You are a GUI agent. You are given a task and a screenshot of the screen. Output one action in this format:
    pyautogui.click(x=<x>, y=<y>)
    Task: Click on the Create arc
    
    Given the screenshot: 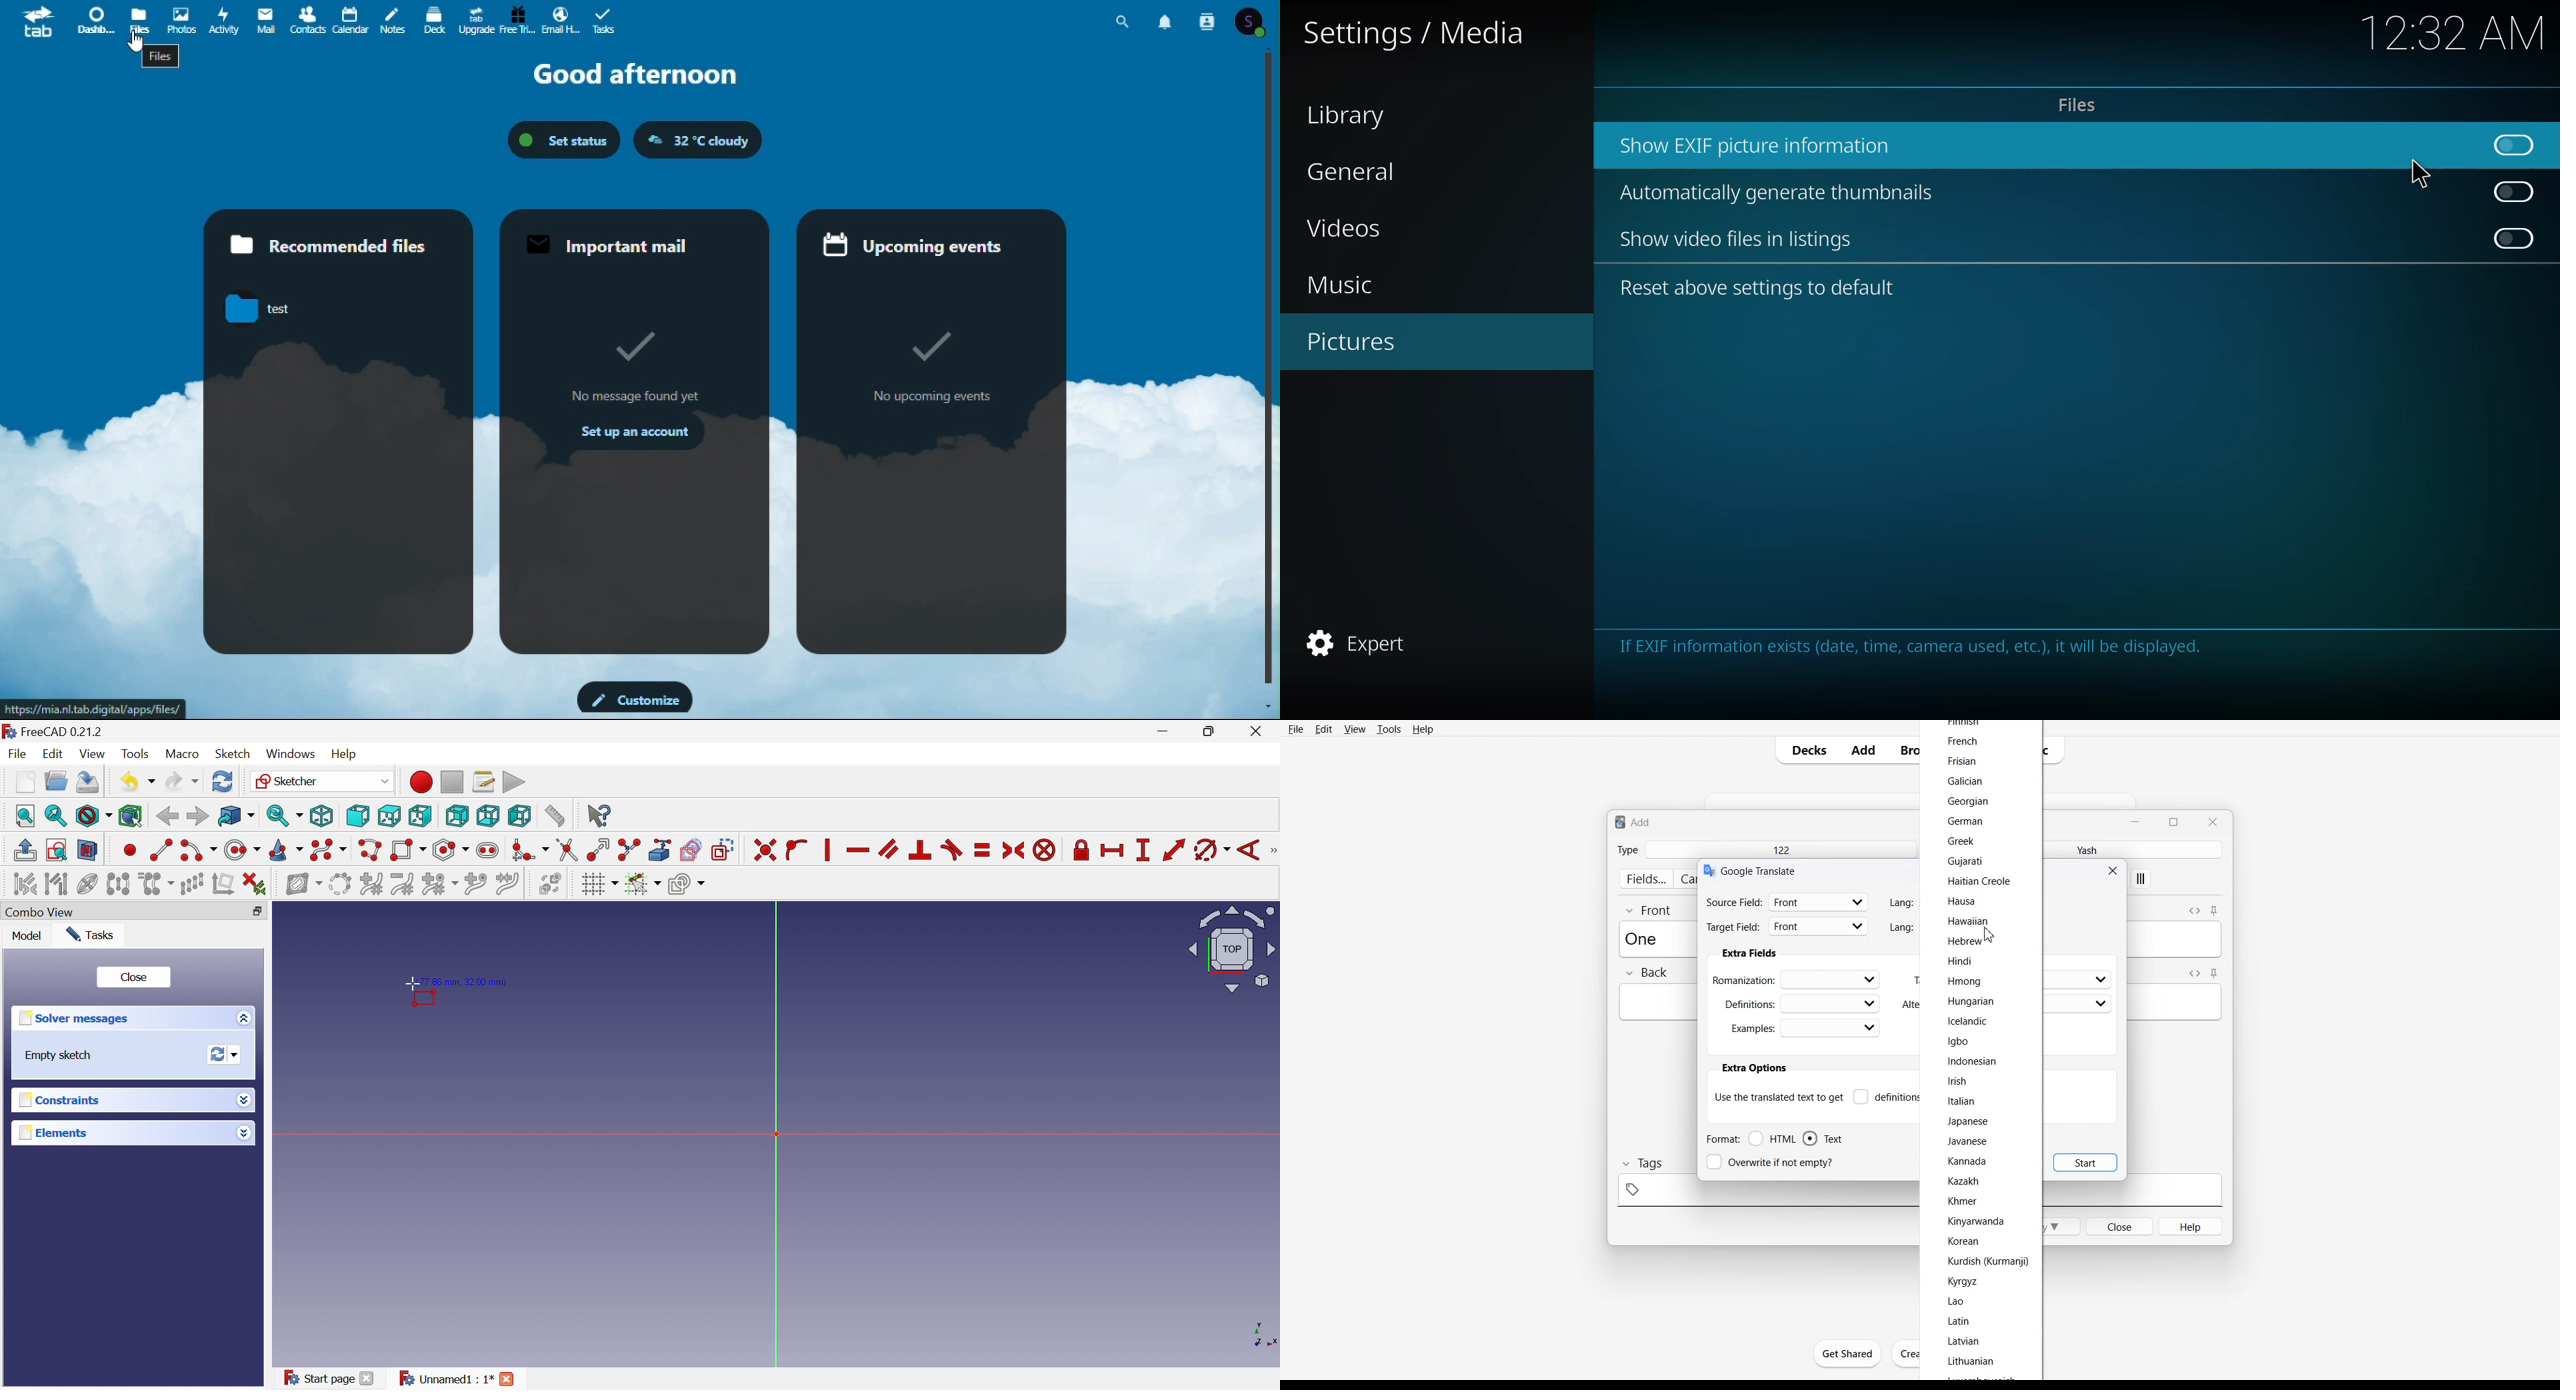 What is the action you would take?
    pyautogui.click(x=198, y=851)
    